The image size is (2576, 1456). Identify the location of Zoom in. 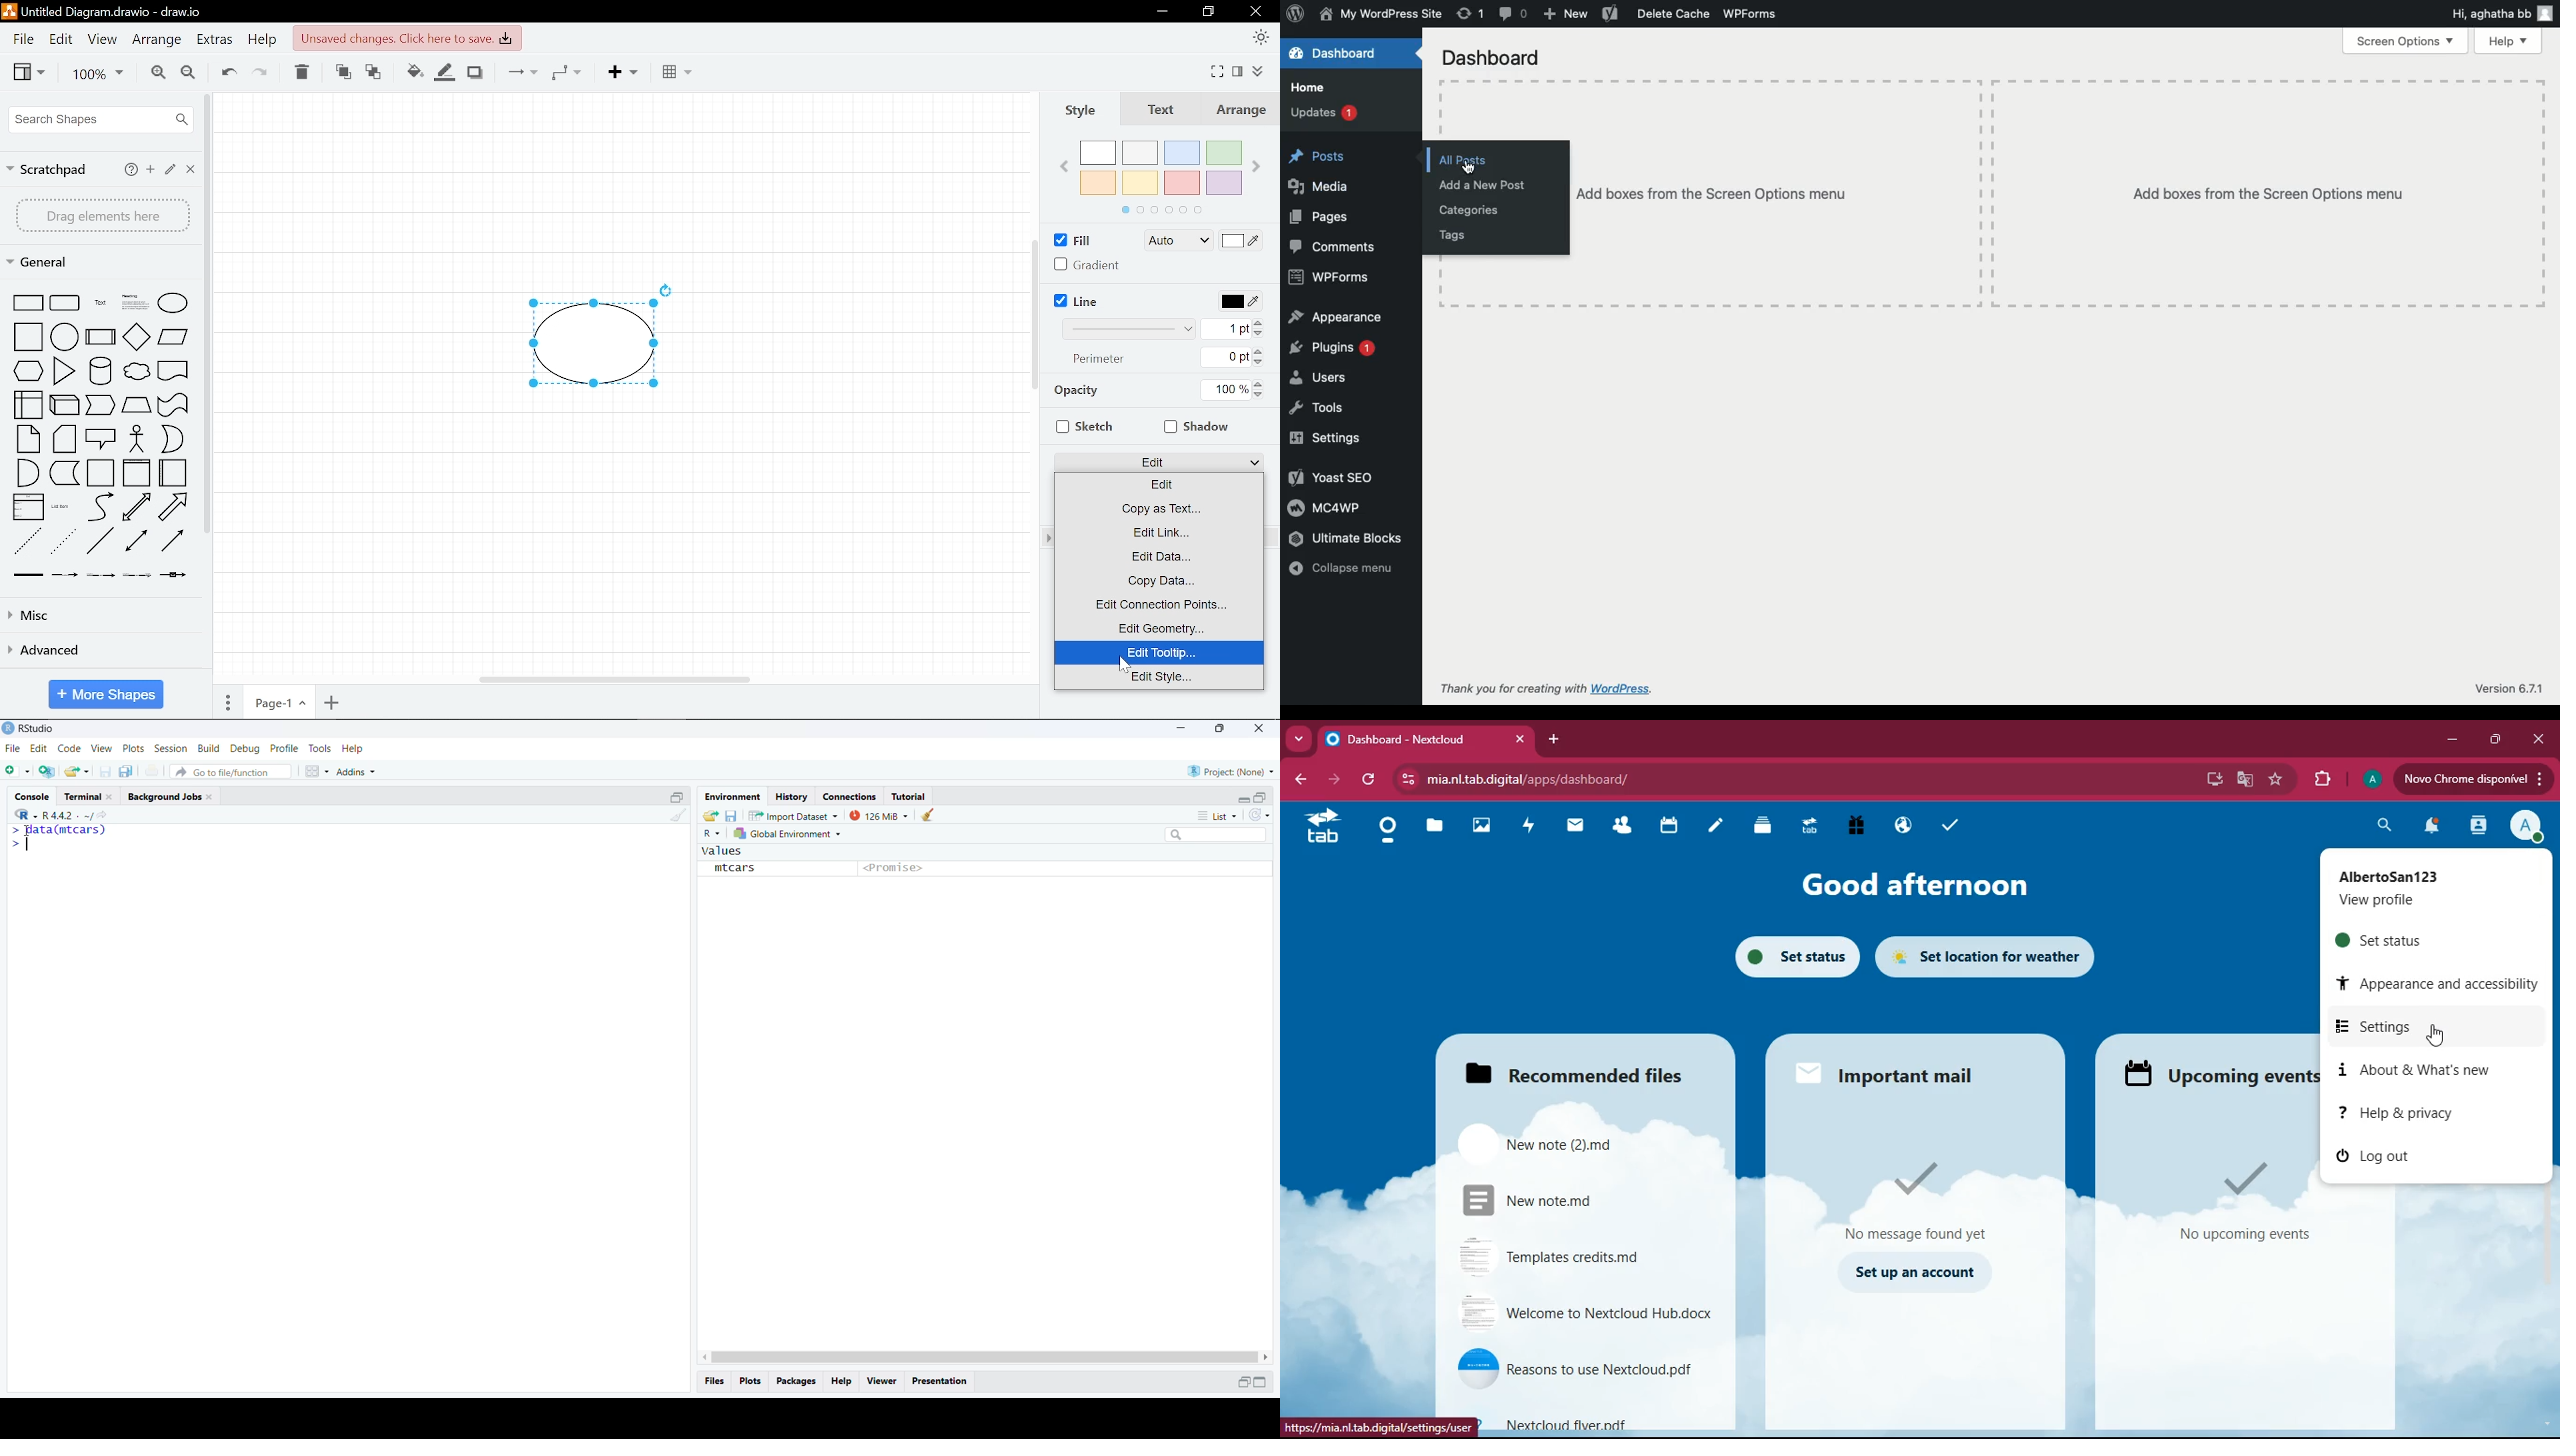
(156, 73).